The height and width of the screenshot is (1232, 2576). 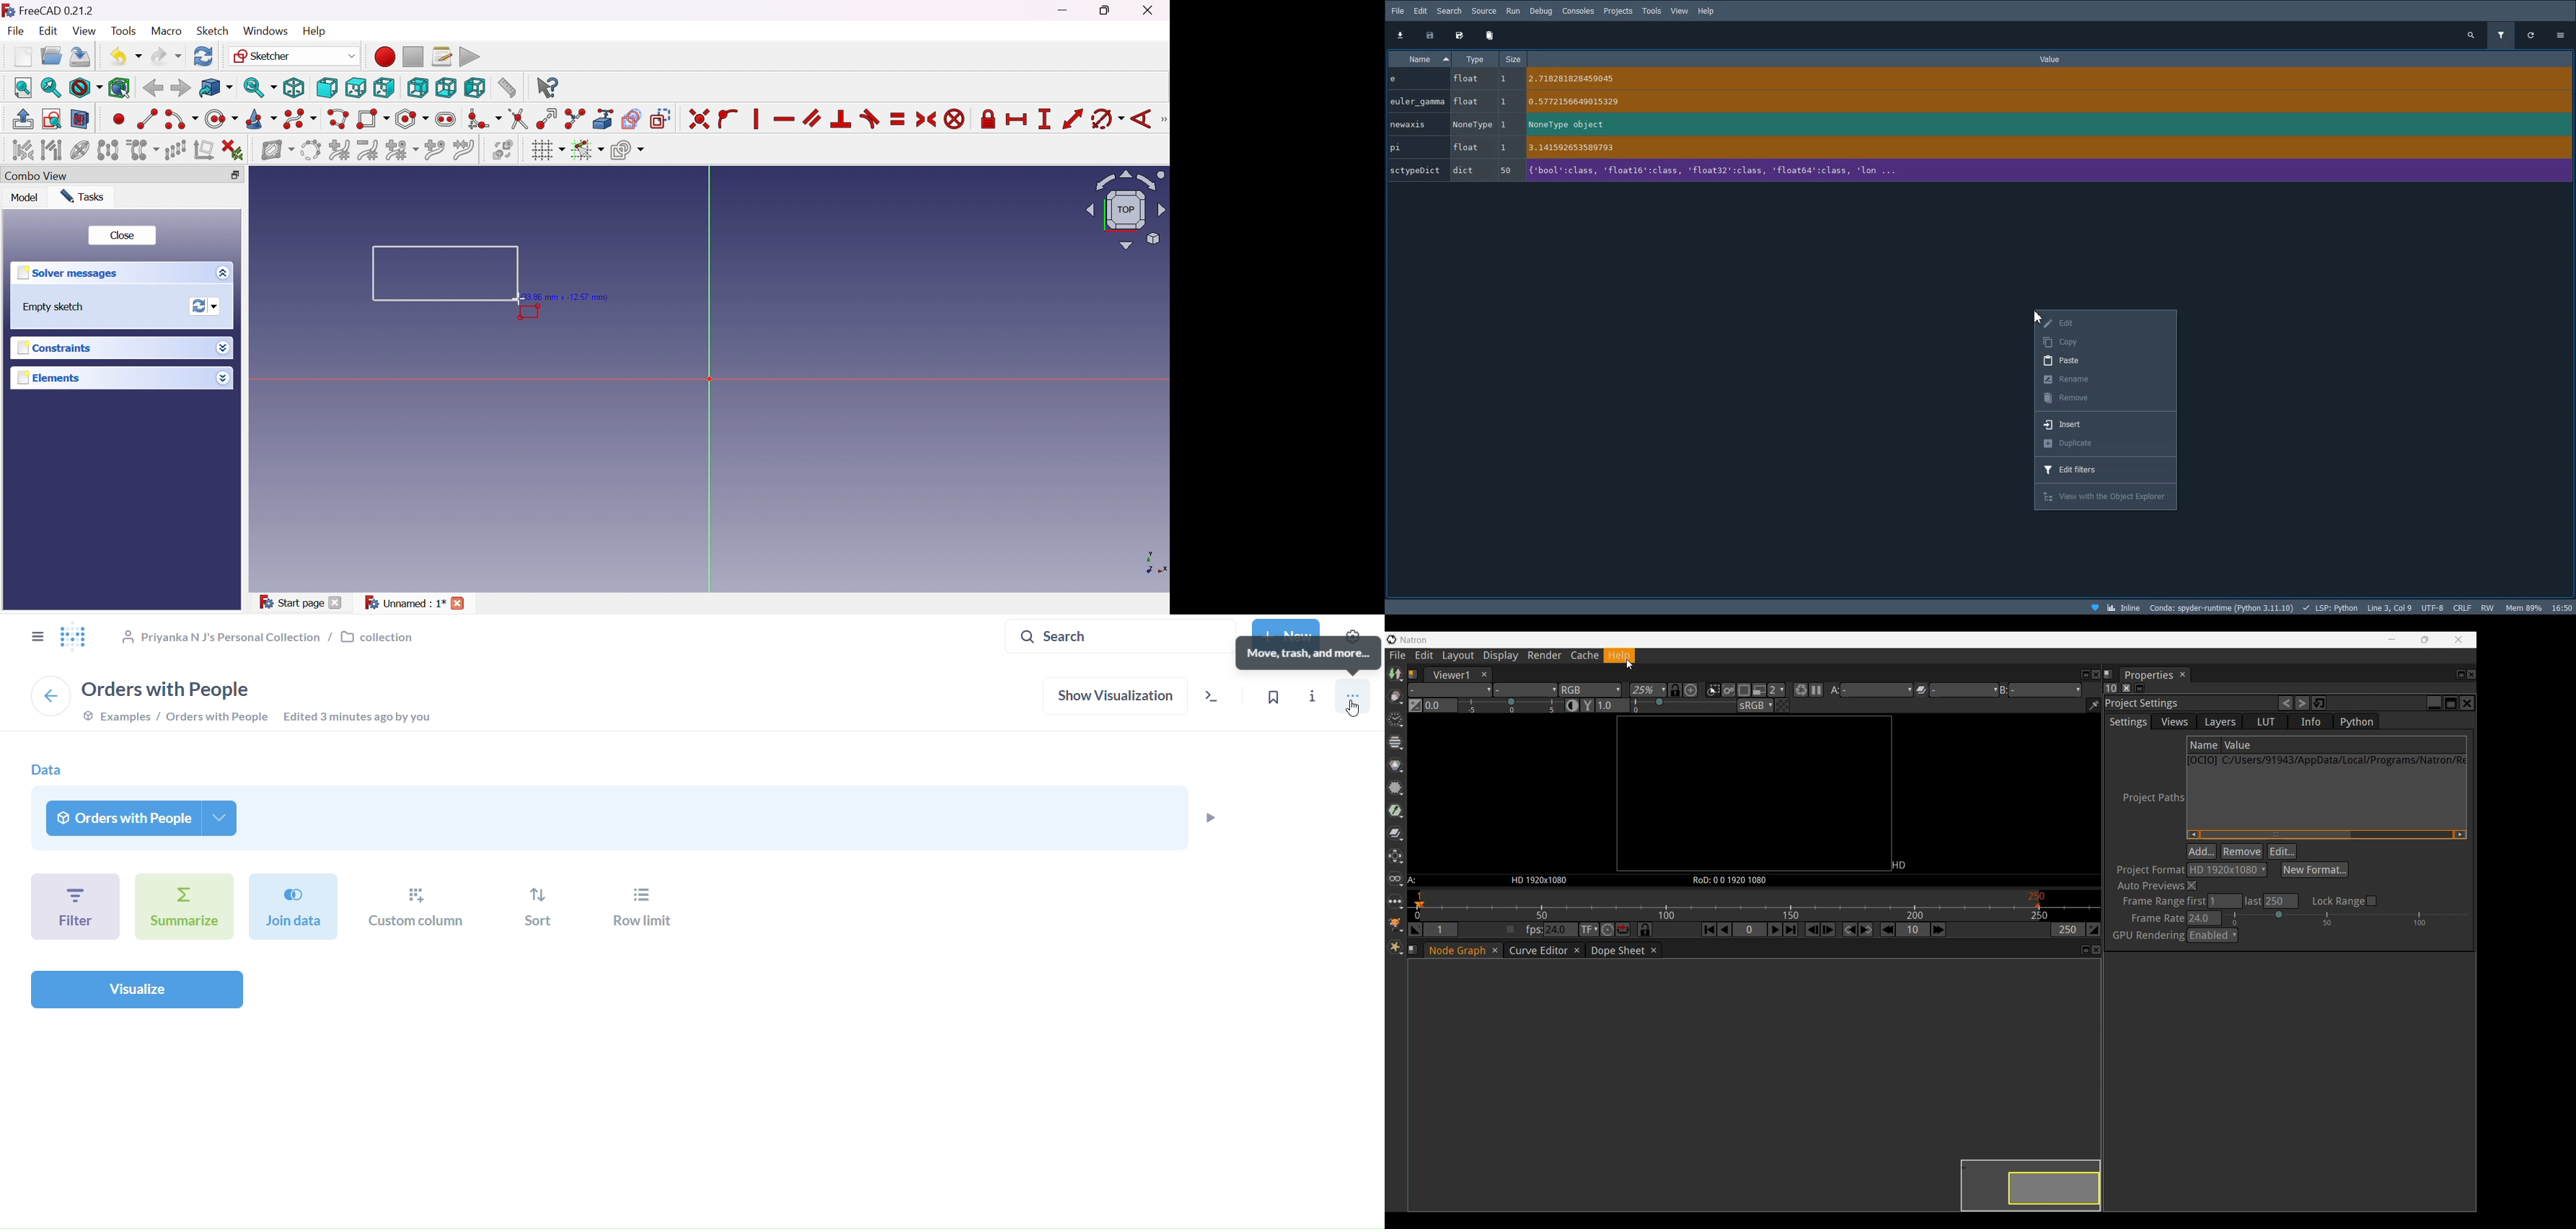 What do you see at coordinates (1584, 102) in the screenshot?
I see `To .5772156649015329` at bounding box center [1584, 102].